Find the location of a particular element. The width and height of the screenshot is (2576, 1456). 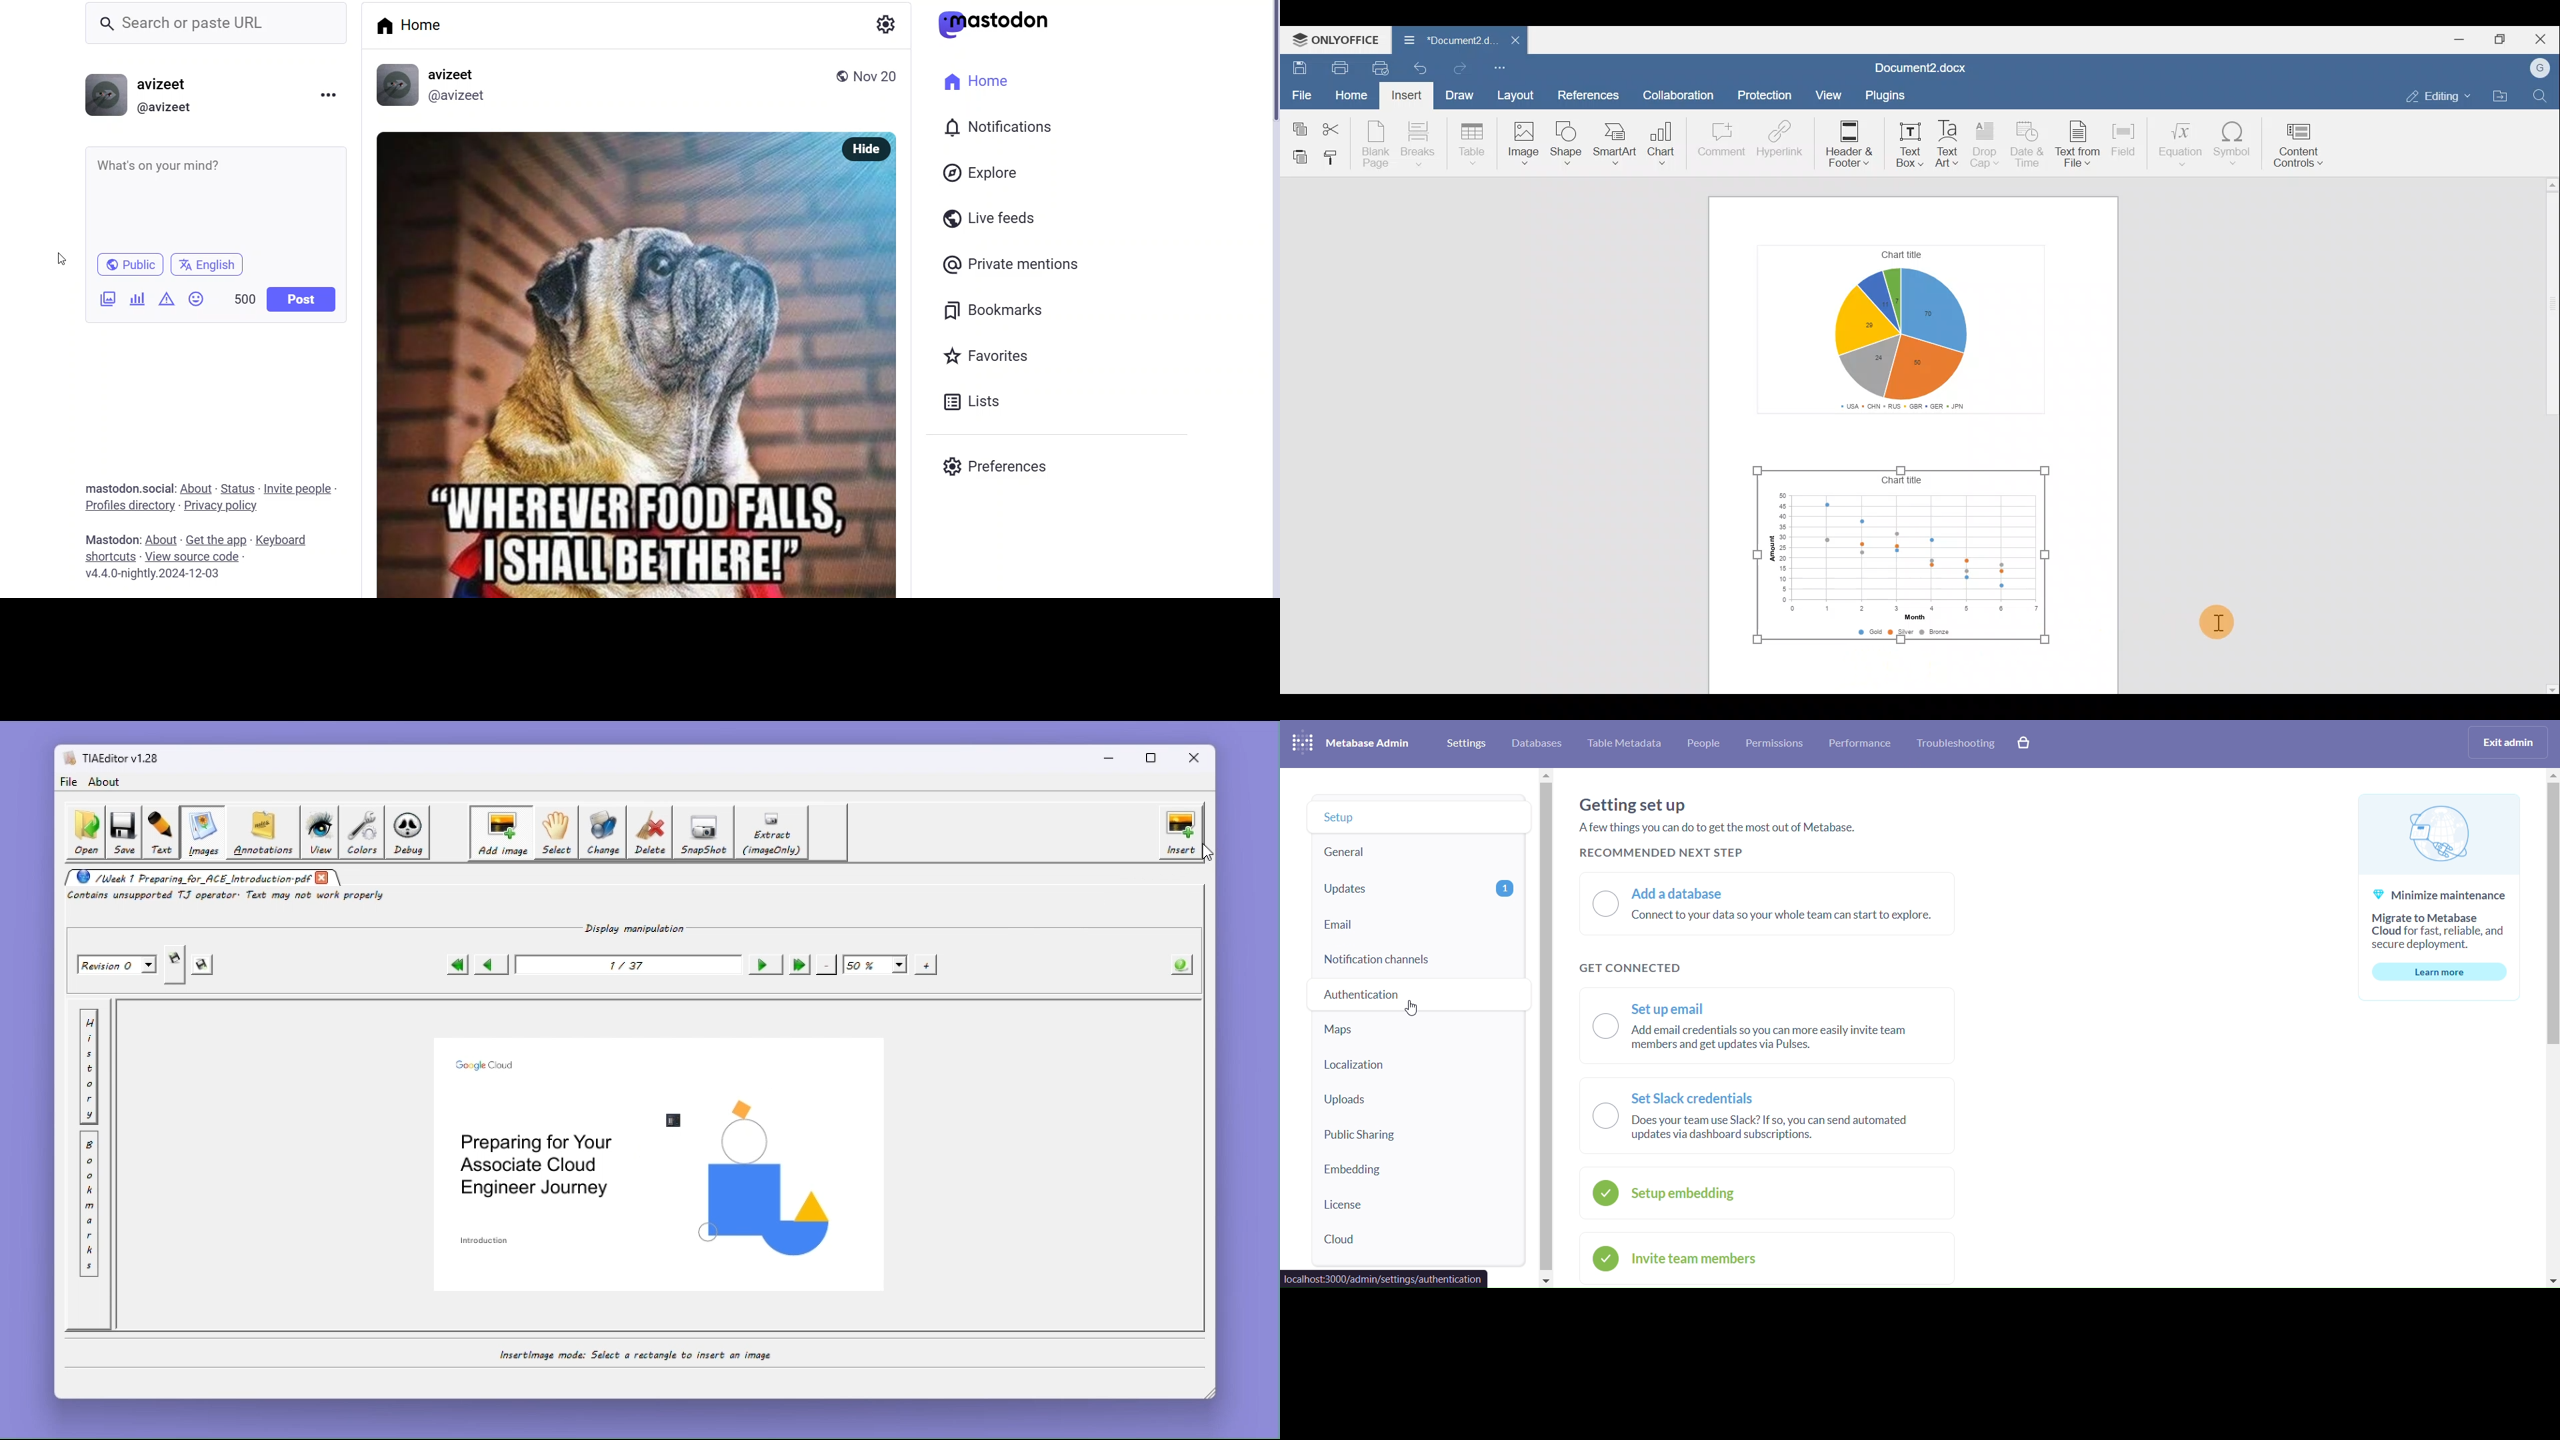

Document2.d is located at coordinates (1445, 41).